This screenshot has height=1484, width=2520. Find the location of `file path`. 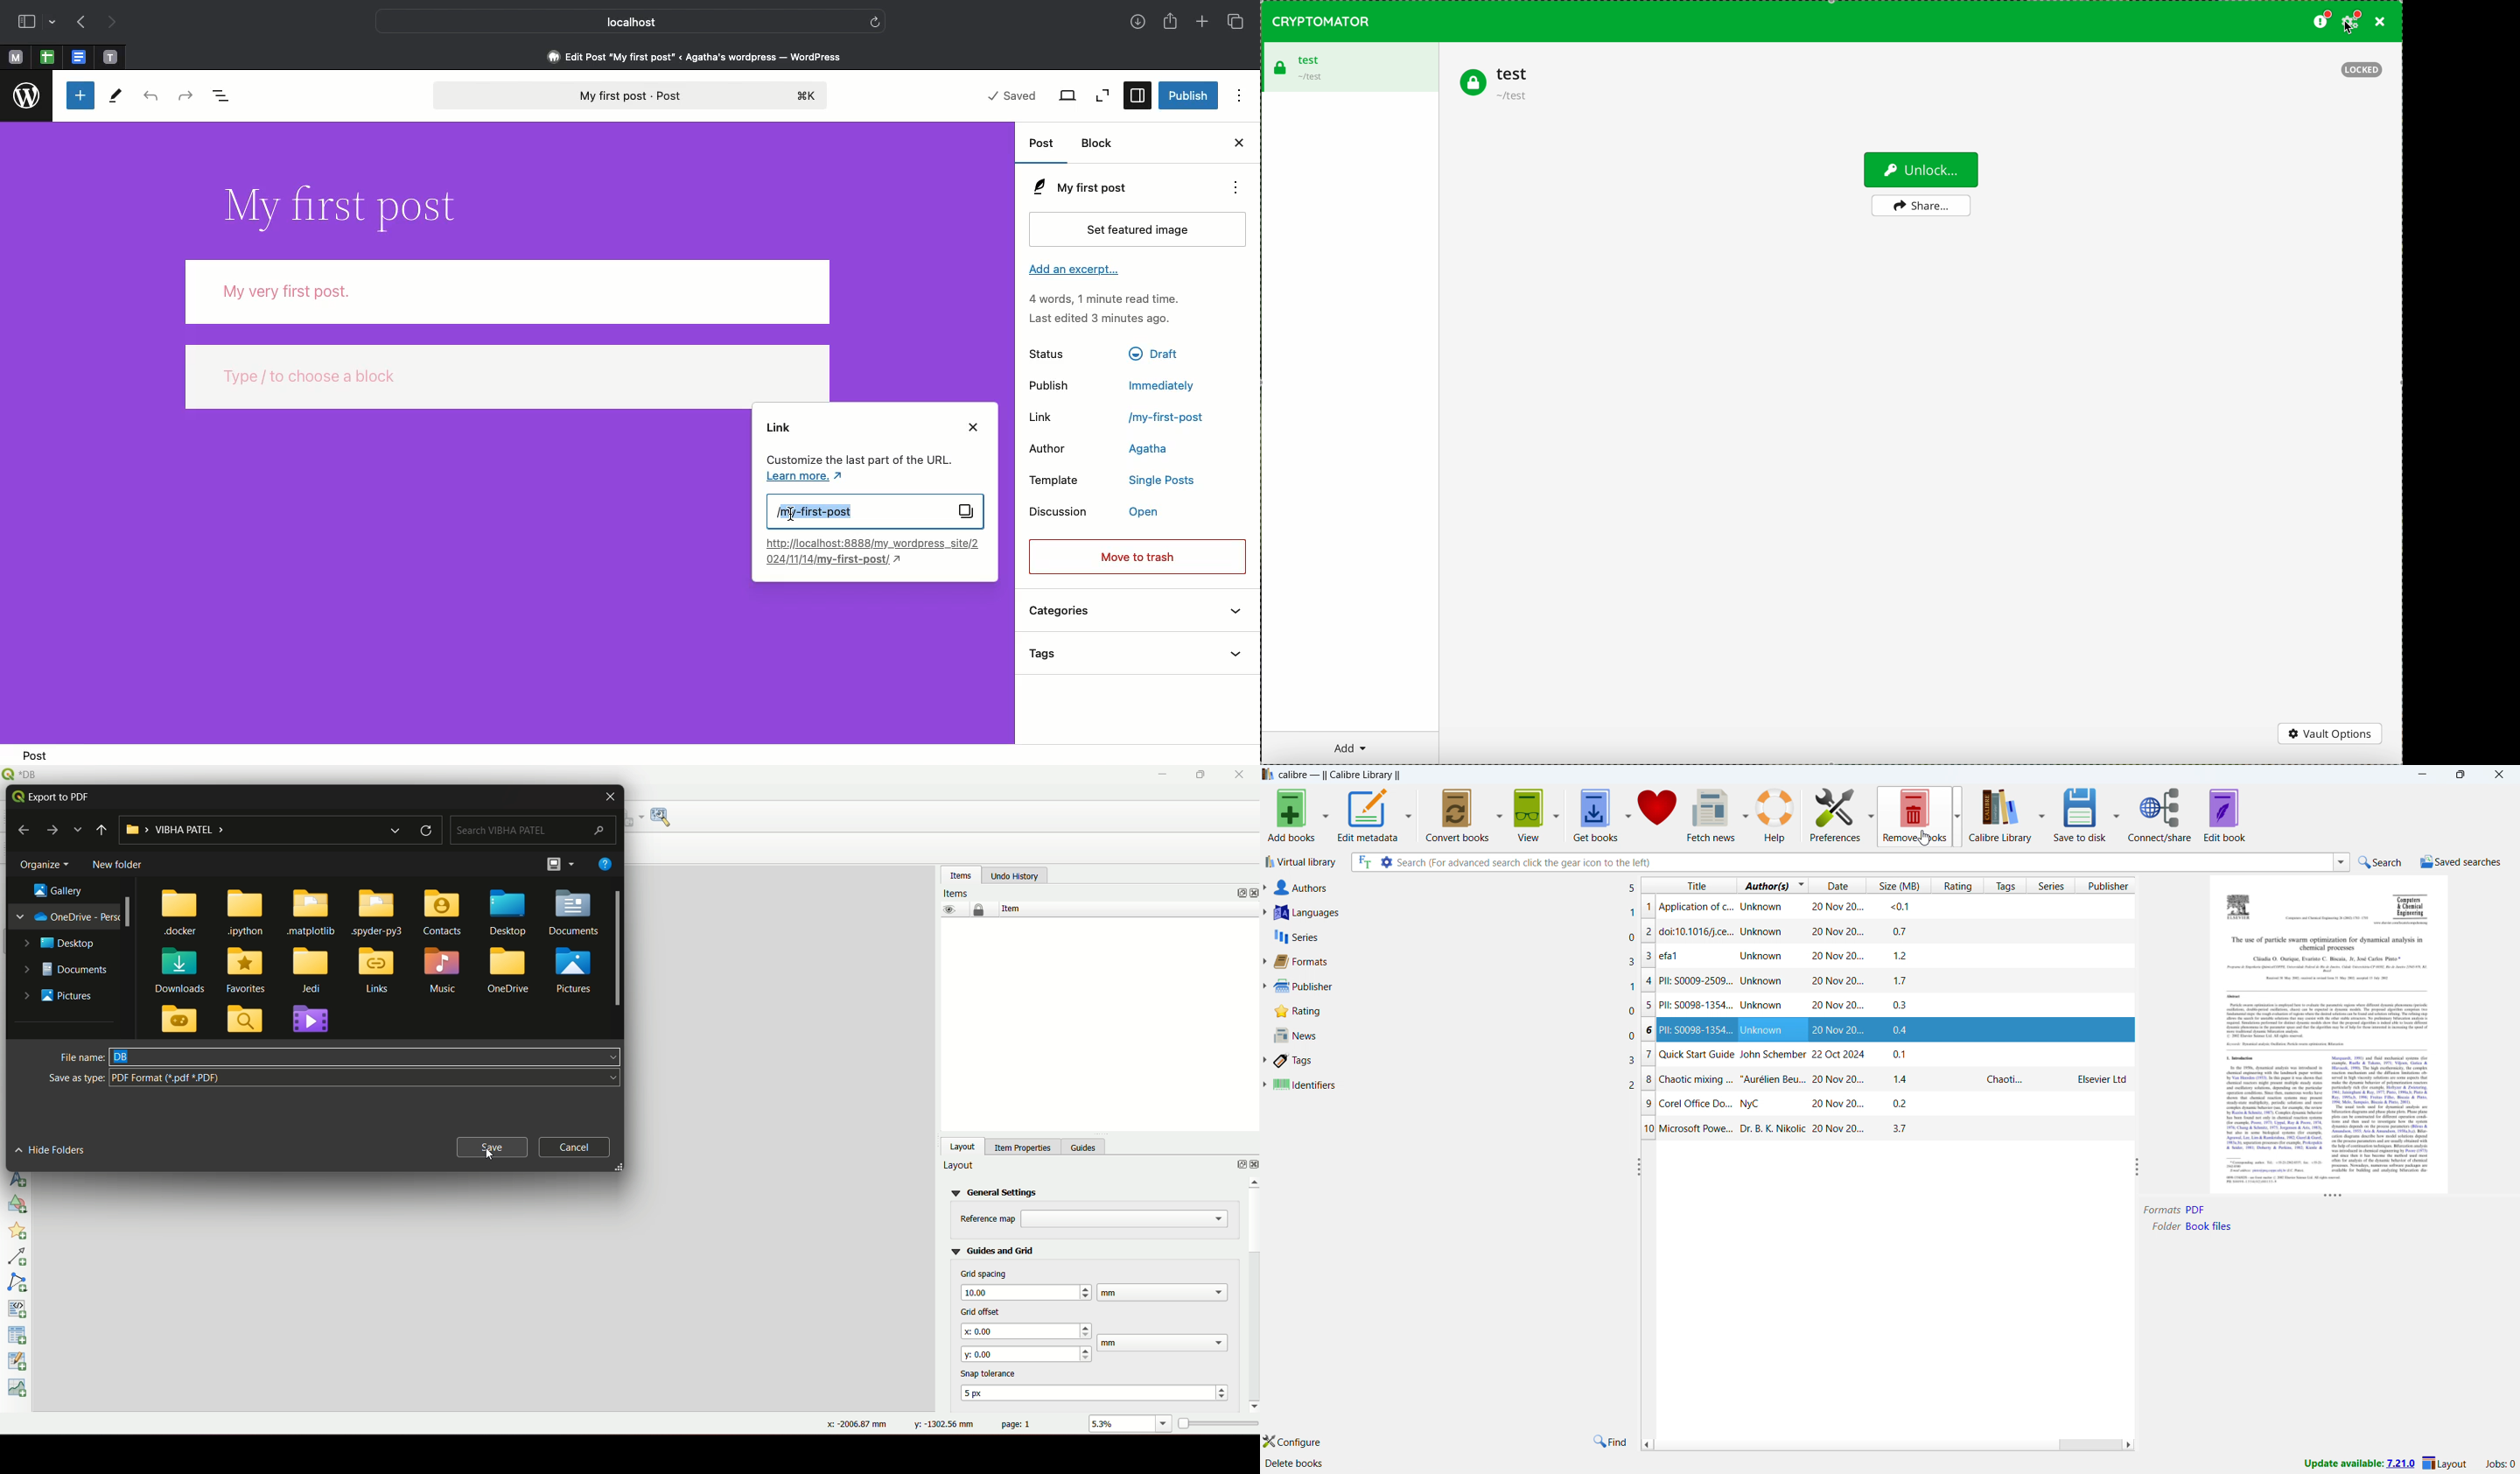

file path is located at coordinates (262, 830).